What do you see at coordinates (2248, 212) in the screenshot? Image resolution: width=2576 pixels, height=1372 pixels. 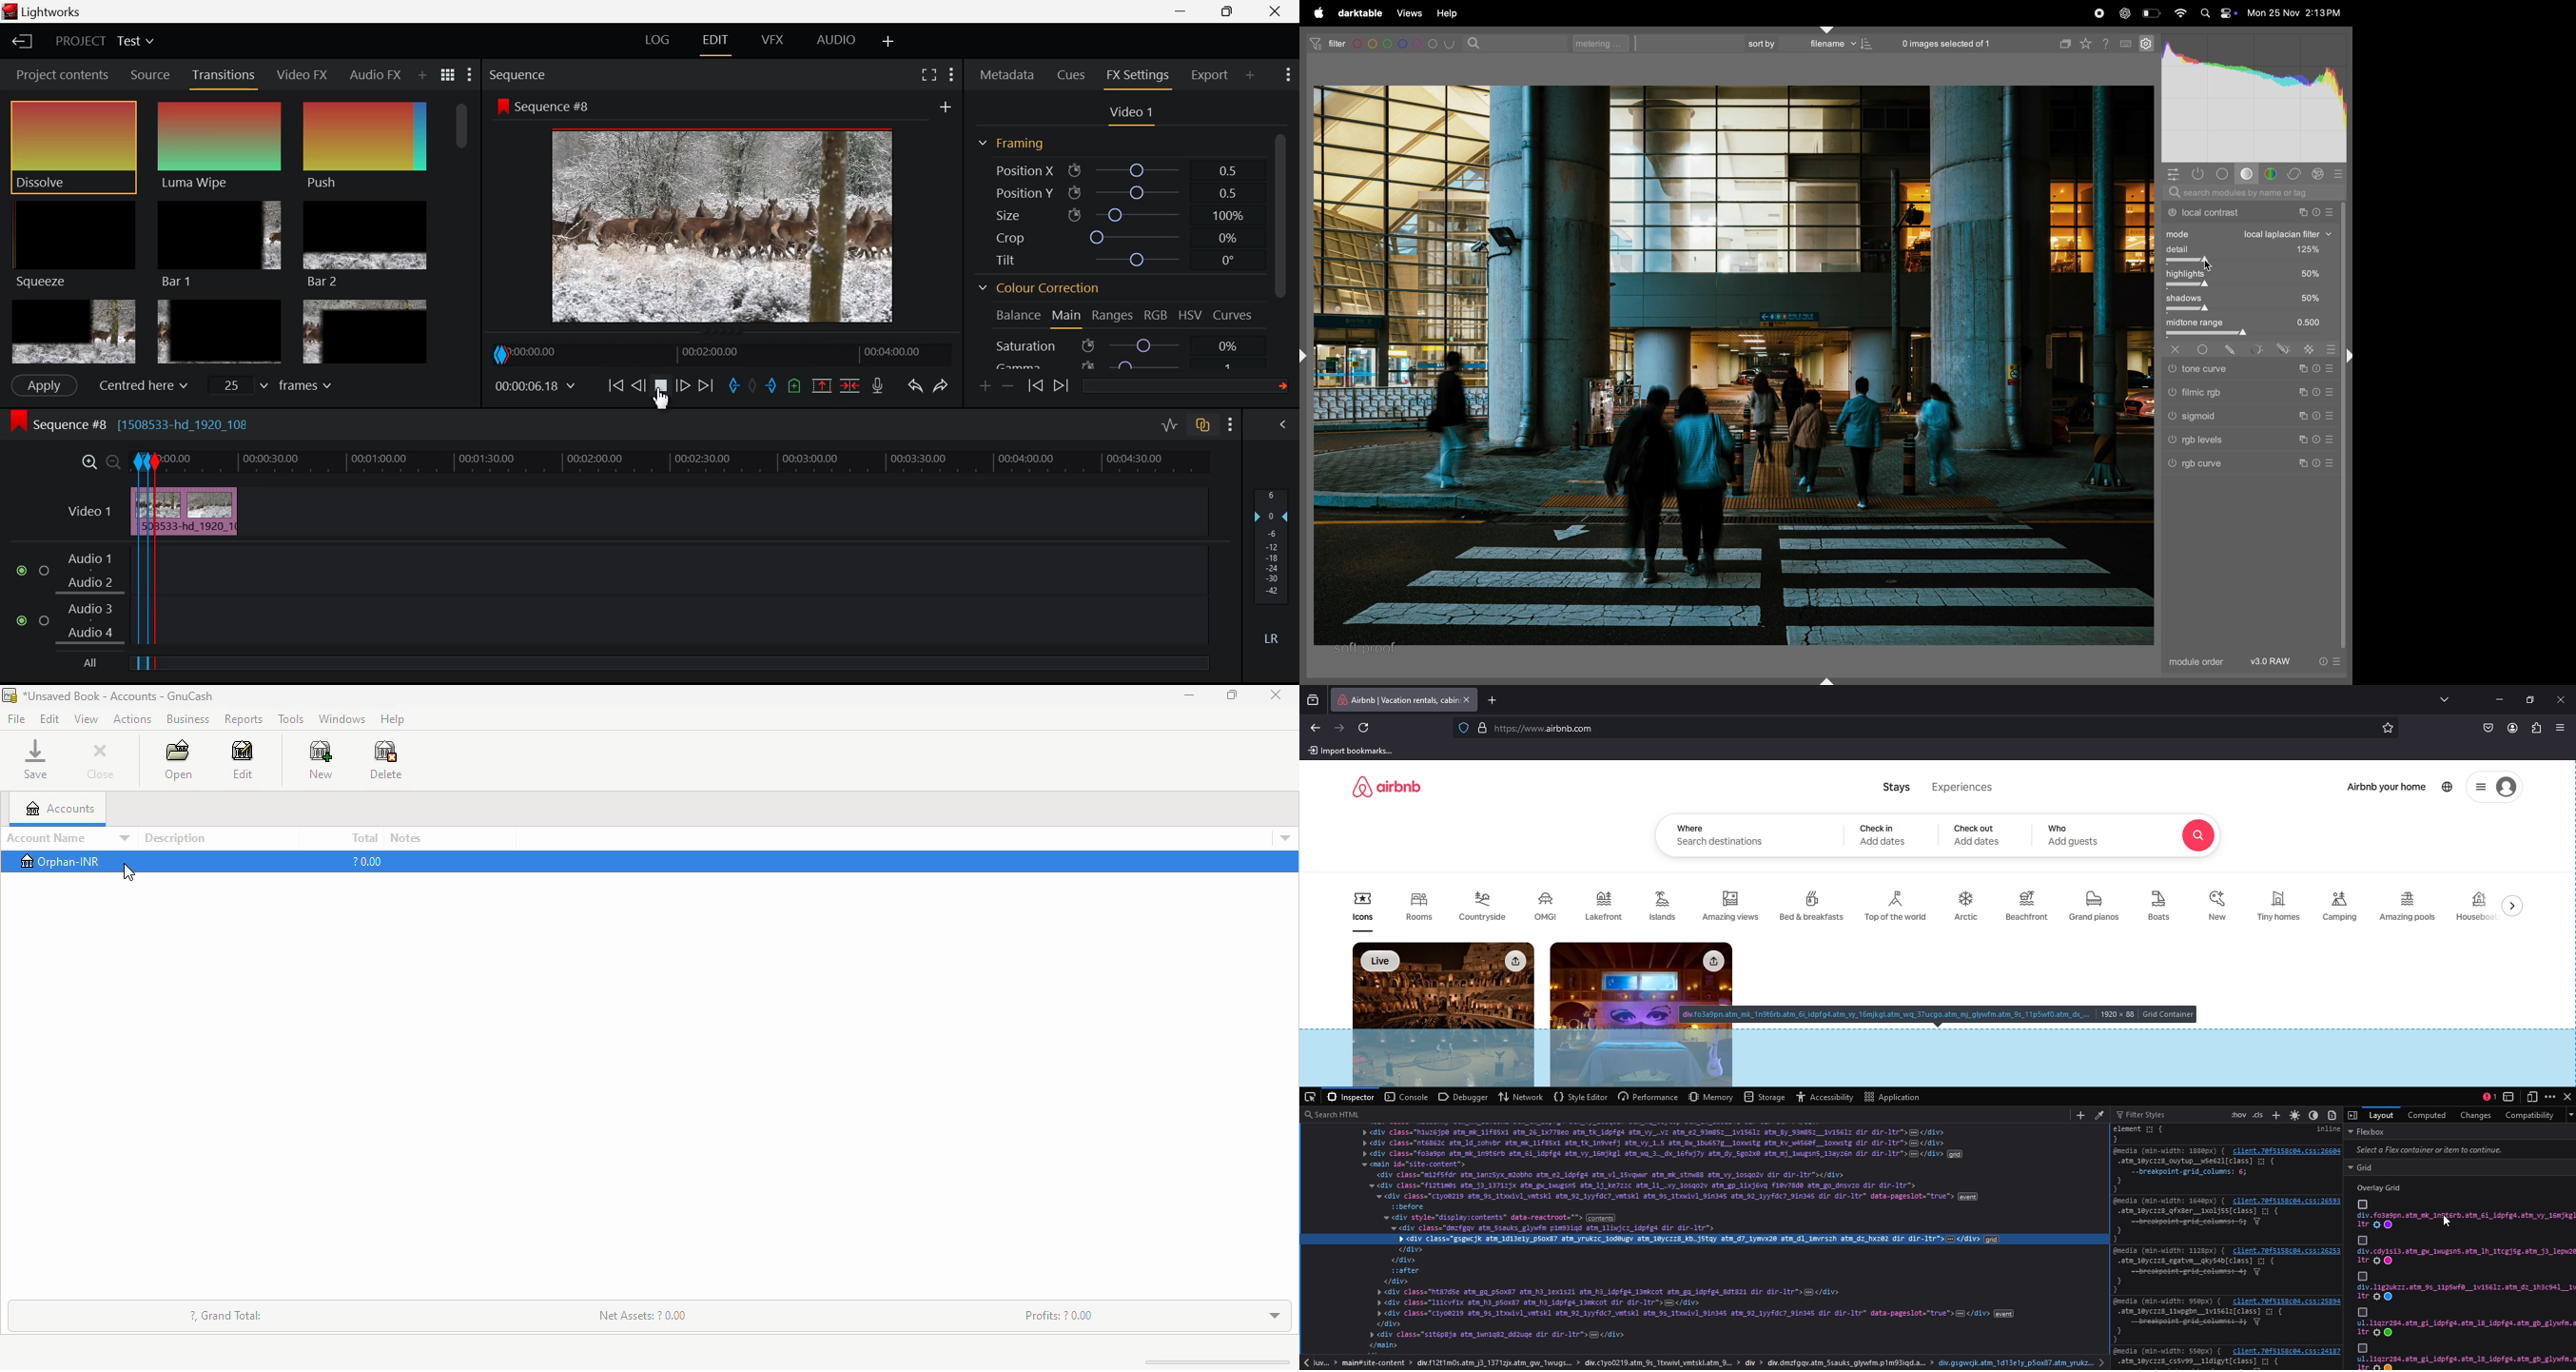 I see `local contrast` at bounding box center [2248, 212].